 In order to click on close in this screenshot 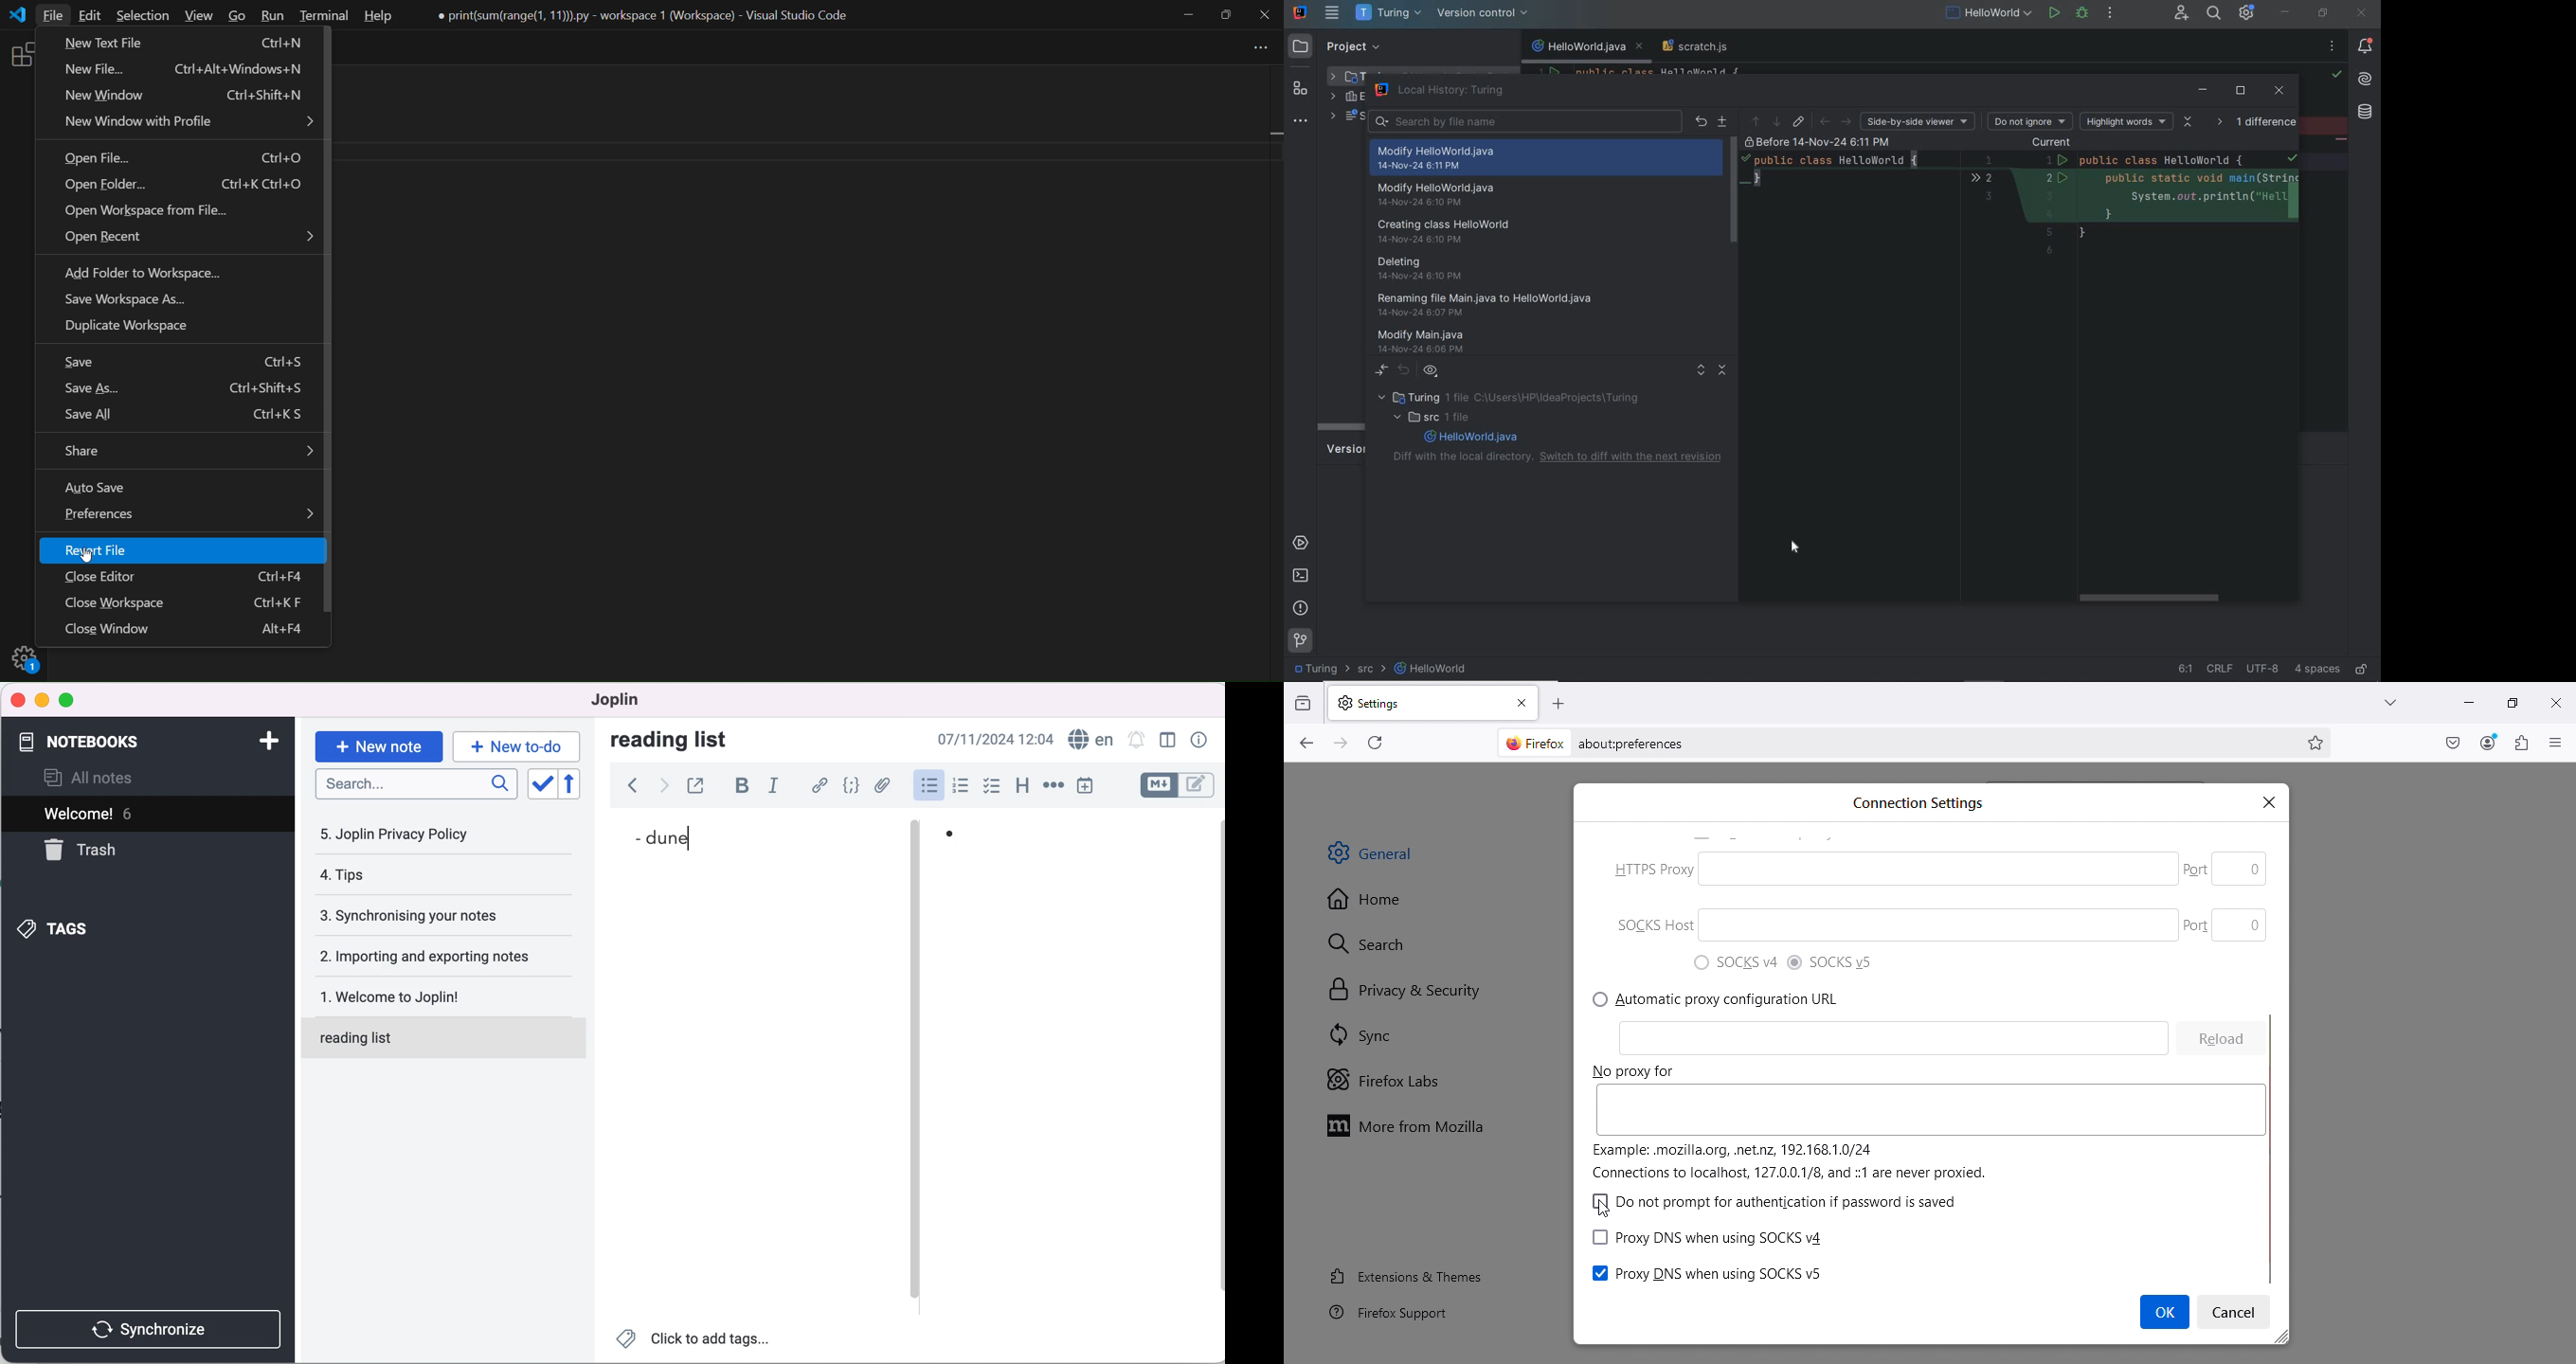, I will do `click(2361, 12)`.